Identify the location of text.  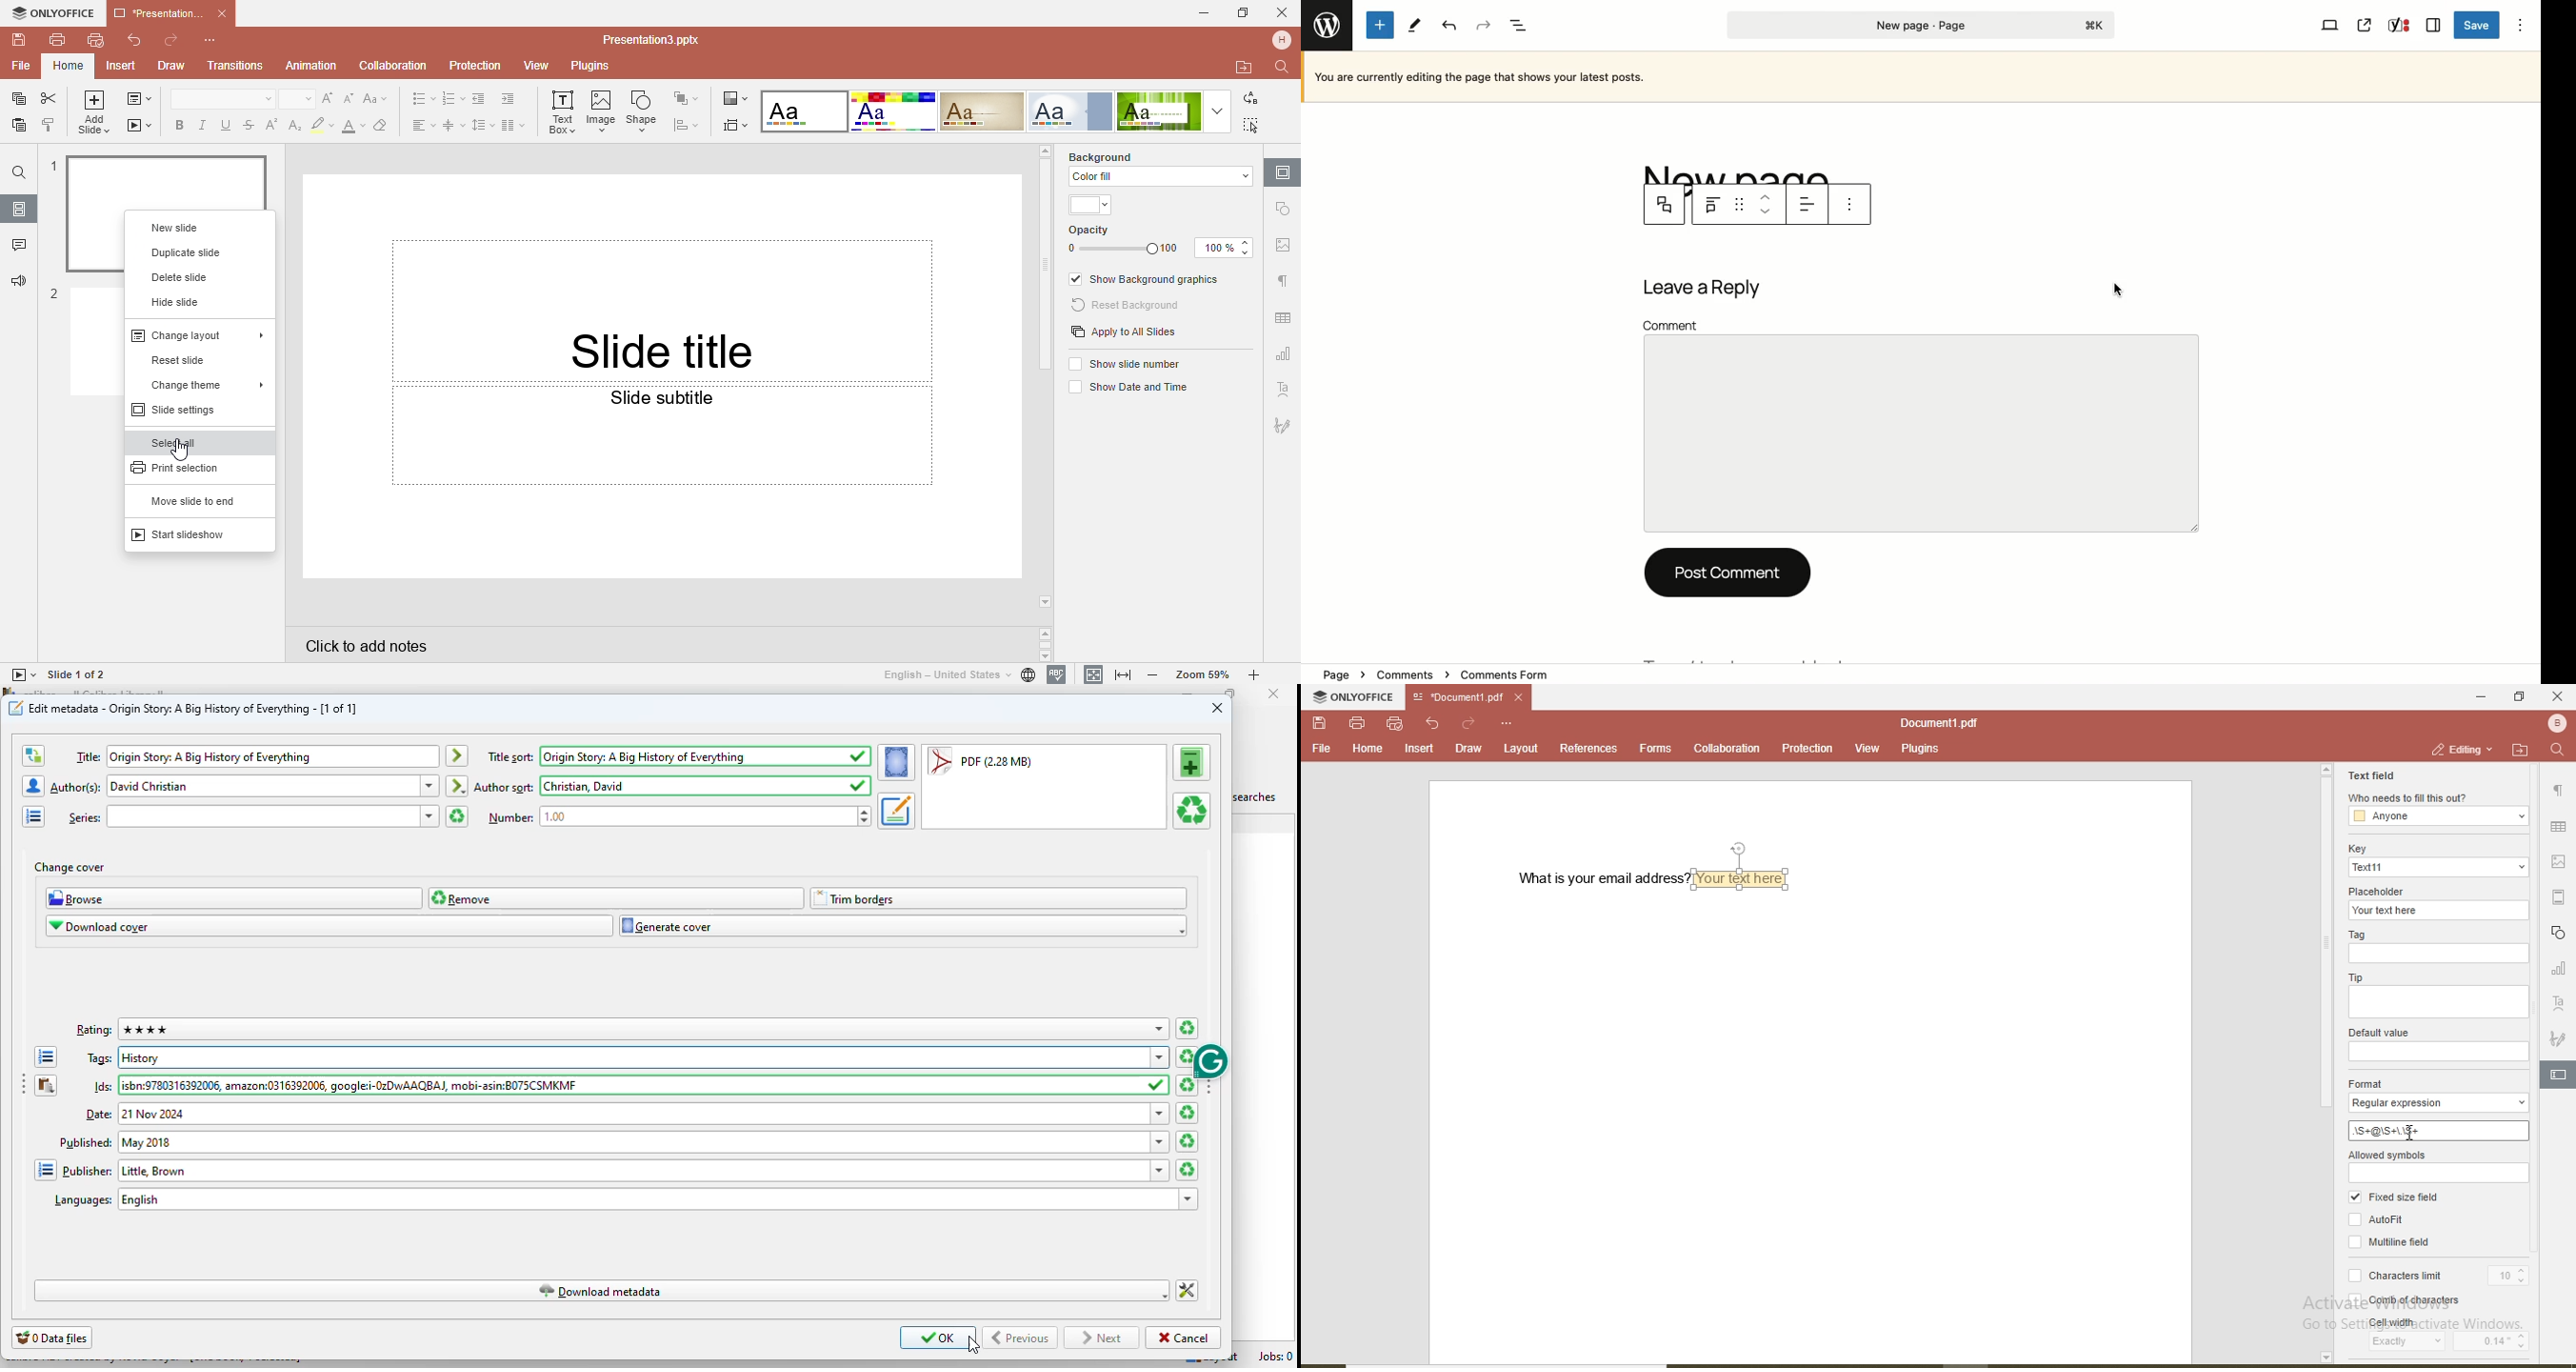
(77, 787).